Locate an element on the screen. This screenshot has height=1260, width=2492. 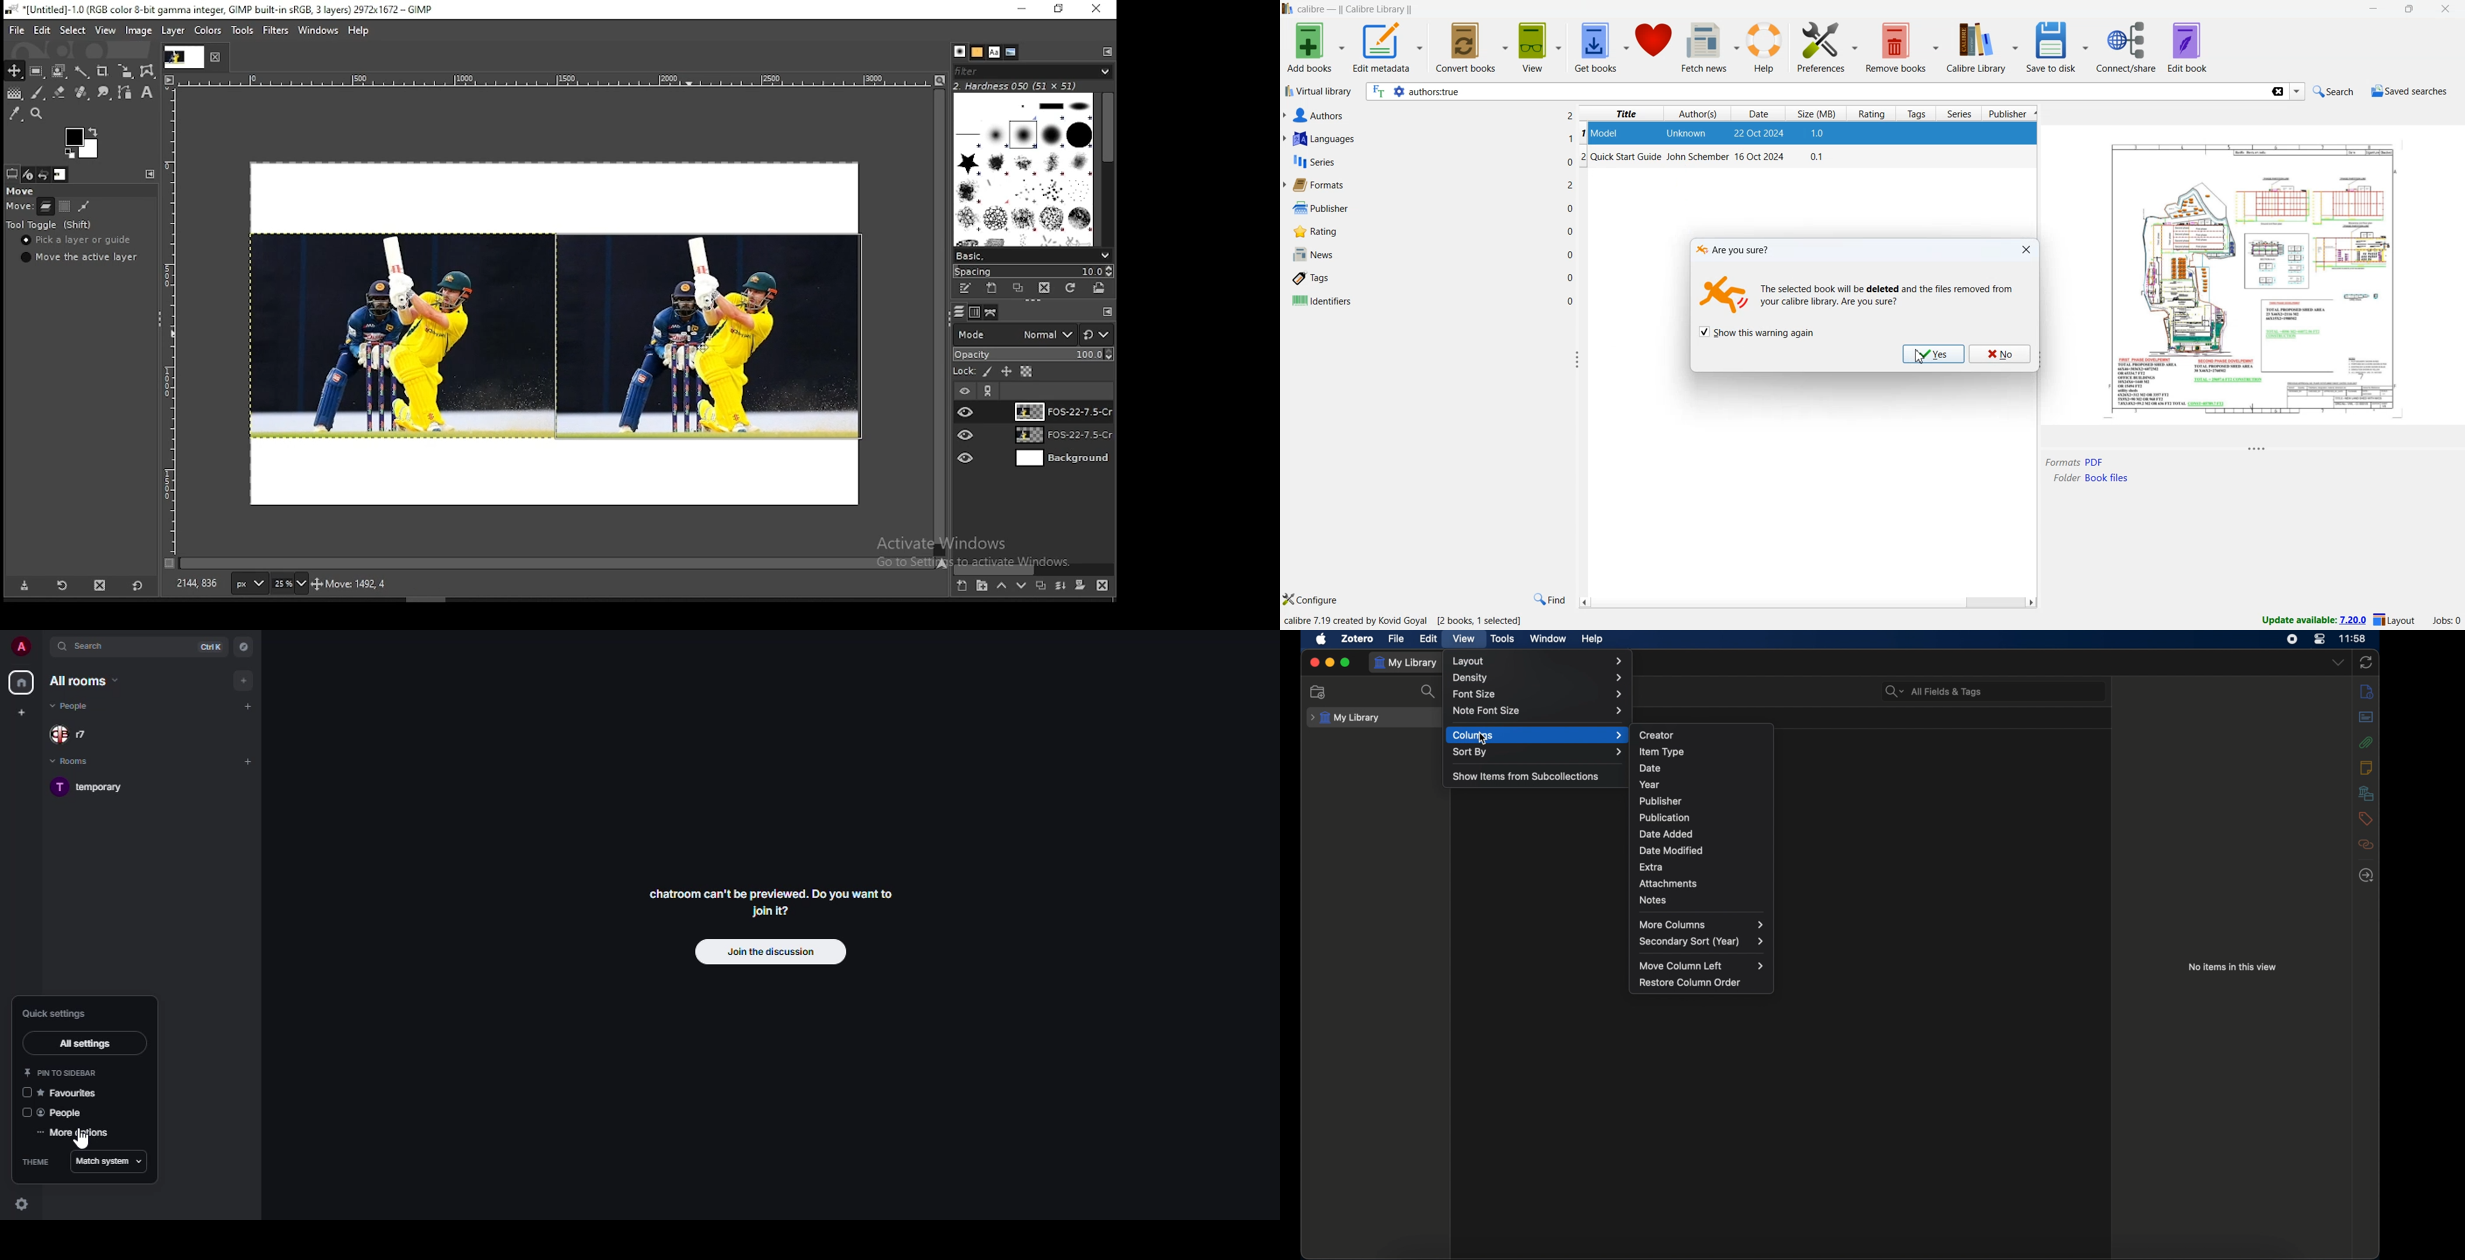
jobs is located at coordinates (2444, 623).